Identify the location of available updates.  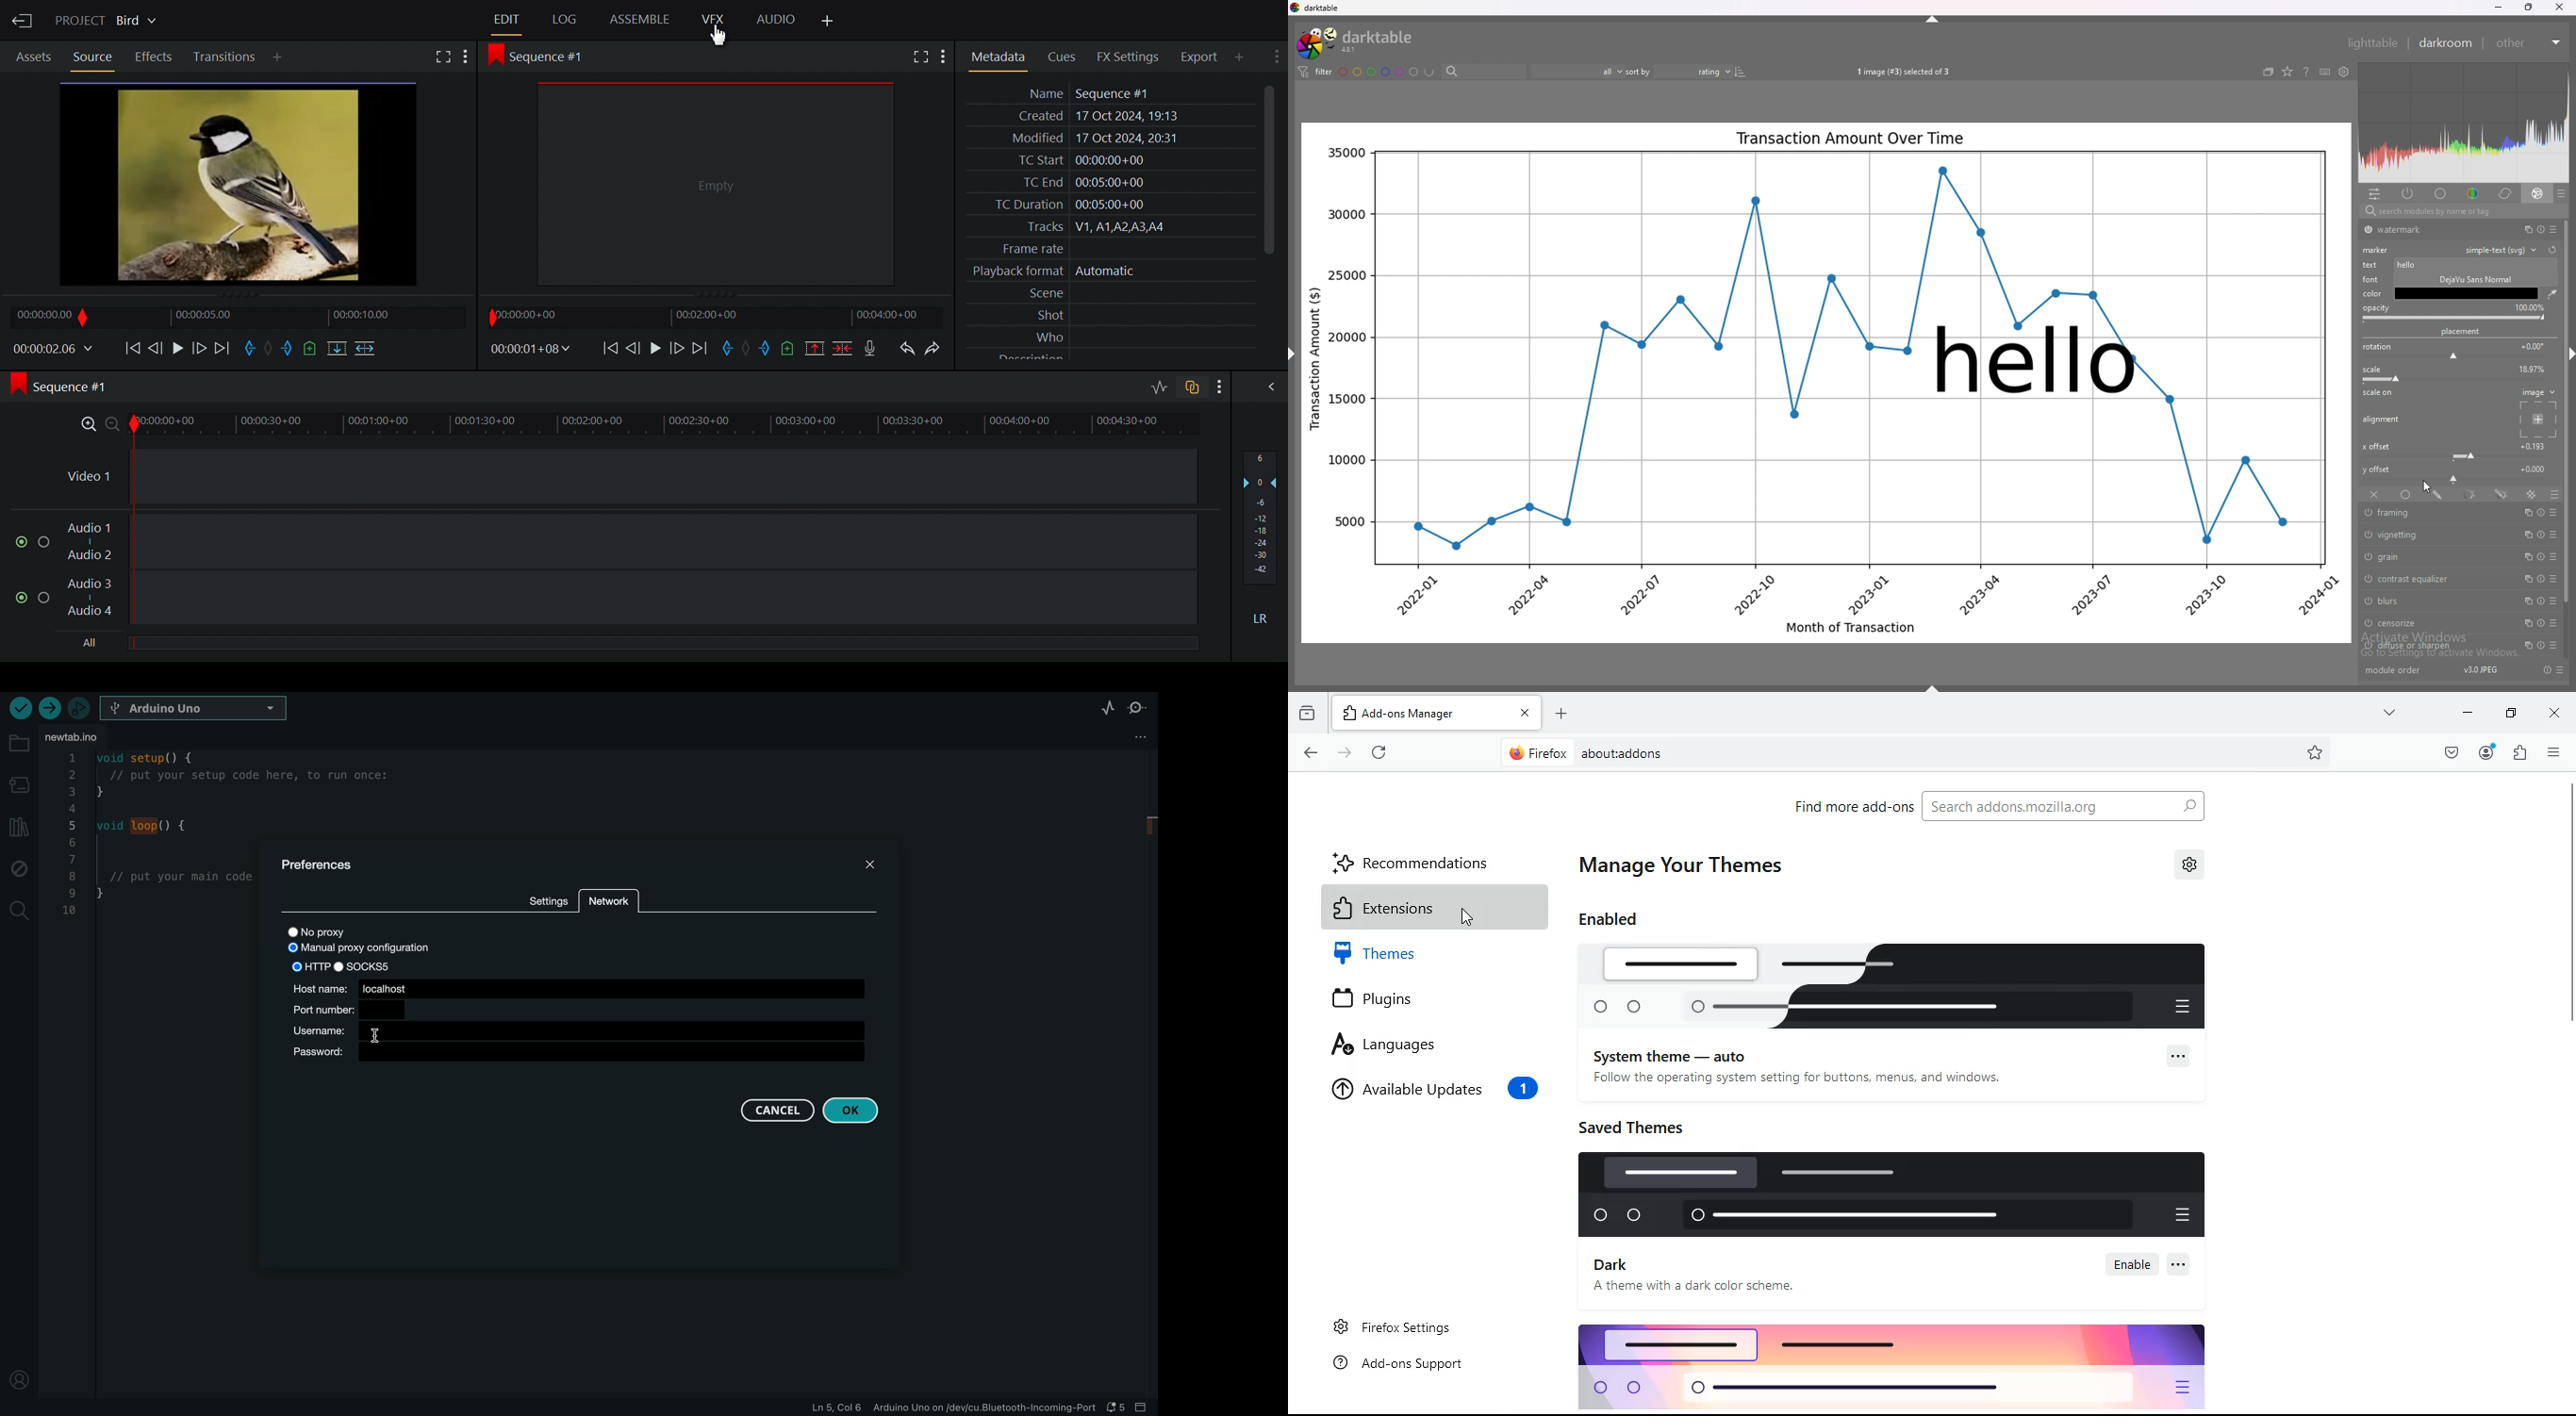
(1434, 1091).